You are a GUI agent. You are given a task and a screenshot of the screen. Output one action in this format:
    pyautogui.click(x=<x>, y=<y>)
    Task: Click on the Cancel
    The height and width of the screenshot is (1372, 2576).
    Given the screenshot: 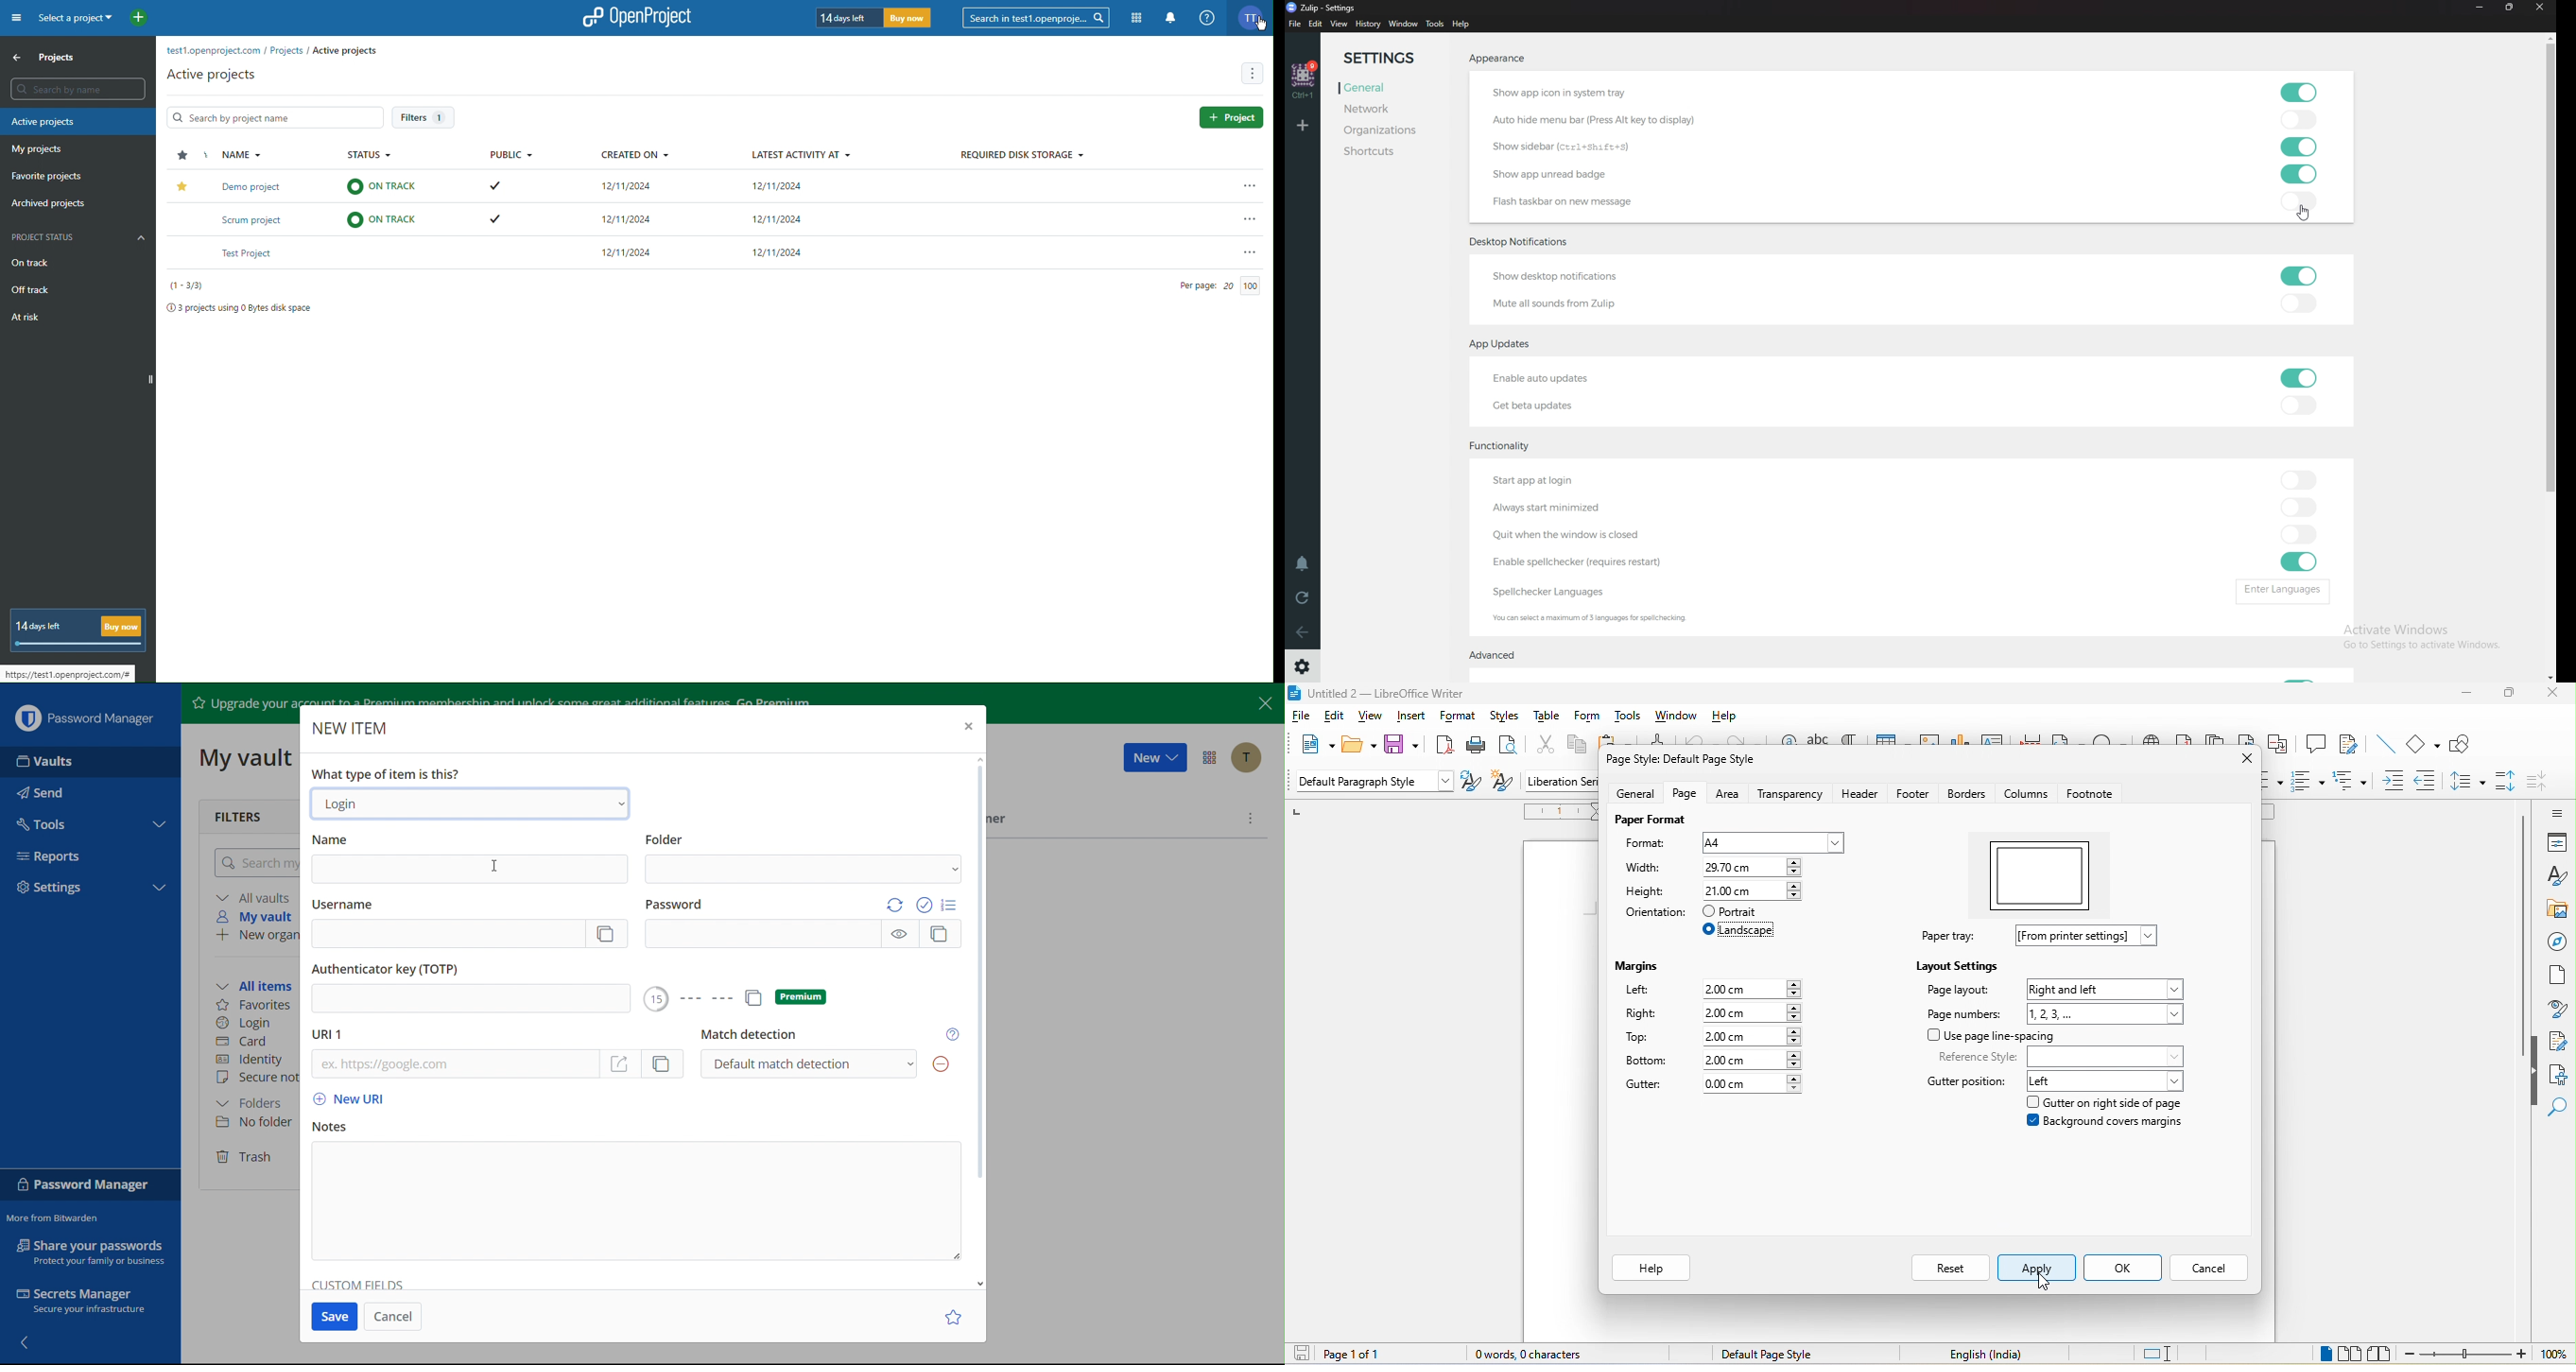 What is the action you would take?
    pyautogui.click(x=394, y=1315)
    